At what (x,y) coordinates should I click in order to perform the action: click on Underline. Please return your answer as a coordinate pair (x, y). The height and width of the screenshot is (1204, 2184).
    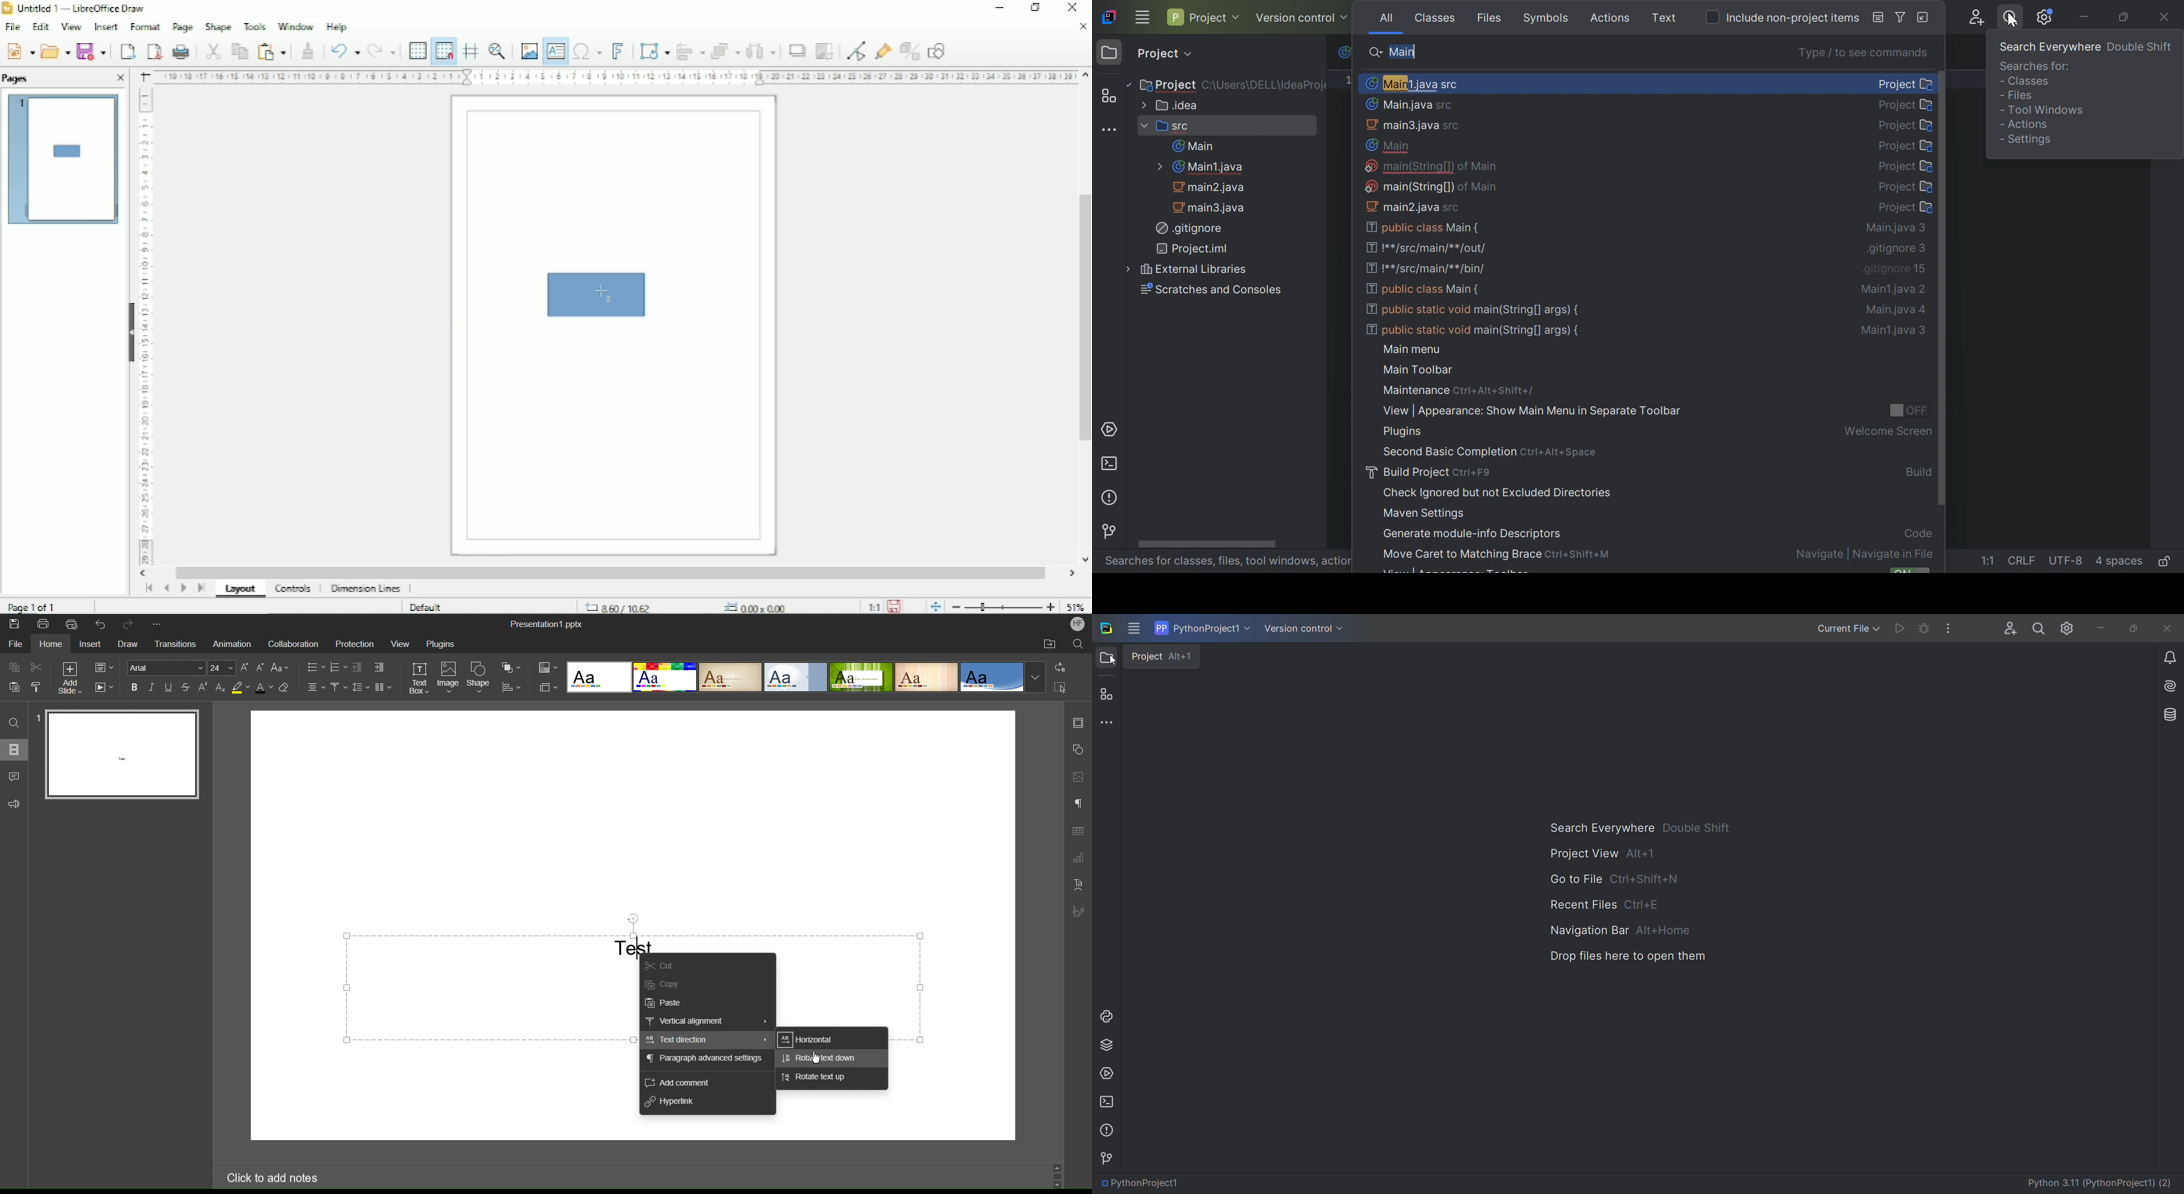
    Looking at the image, I should click on (169, 687).